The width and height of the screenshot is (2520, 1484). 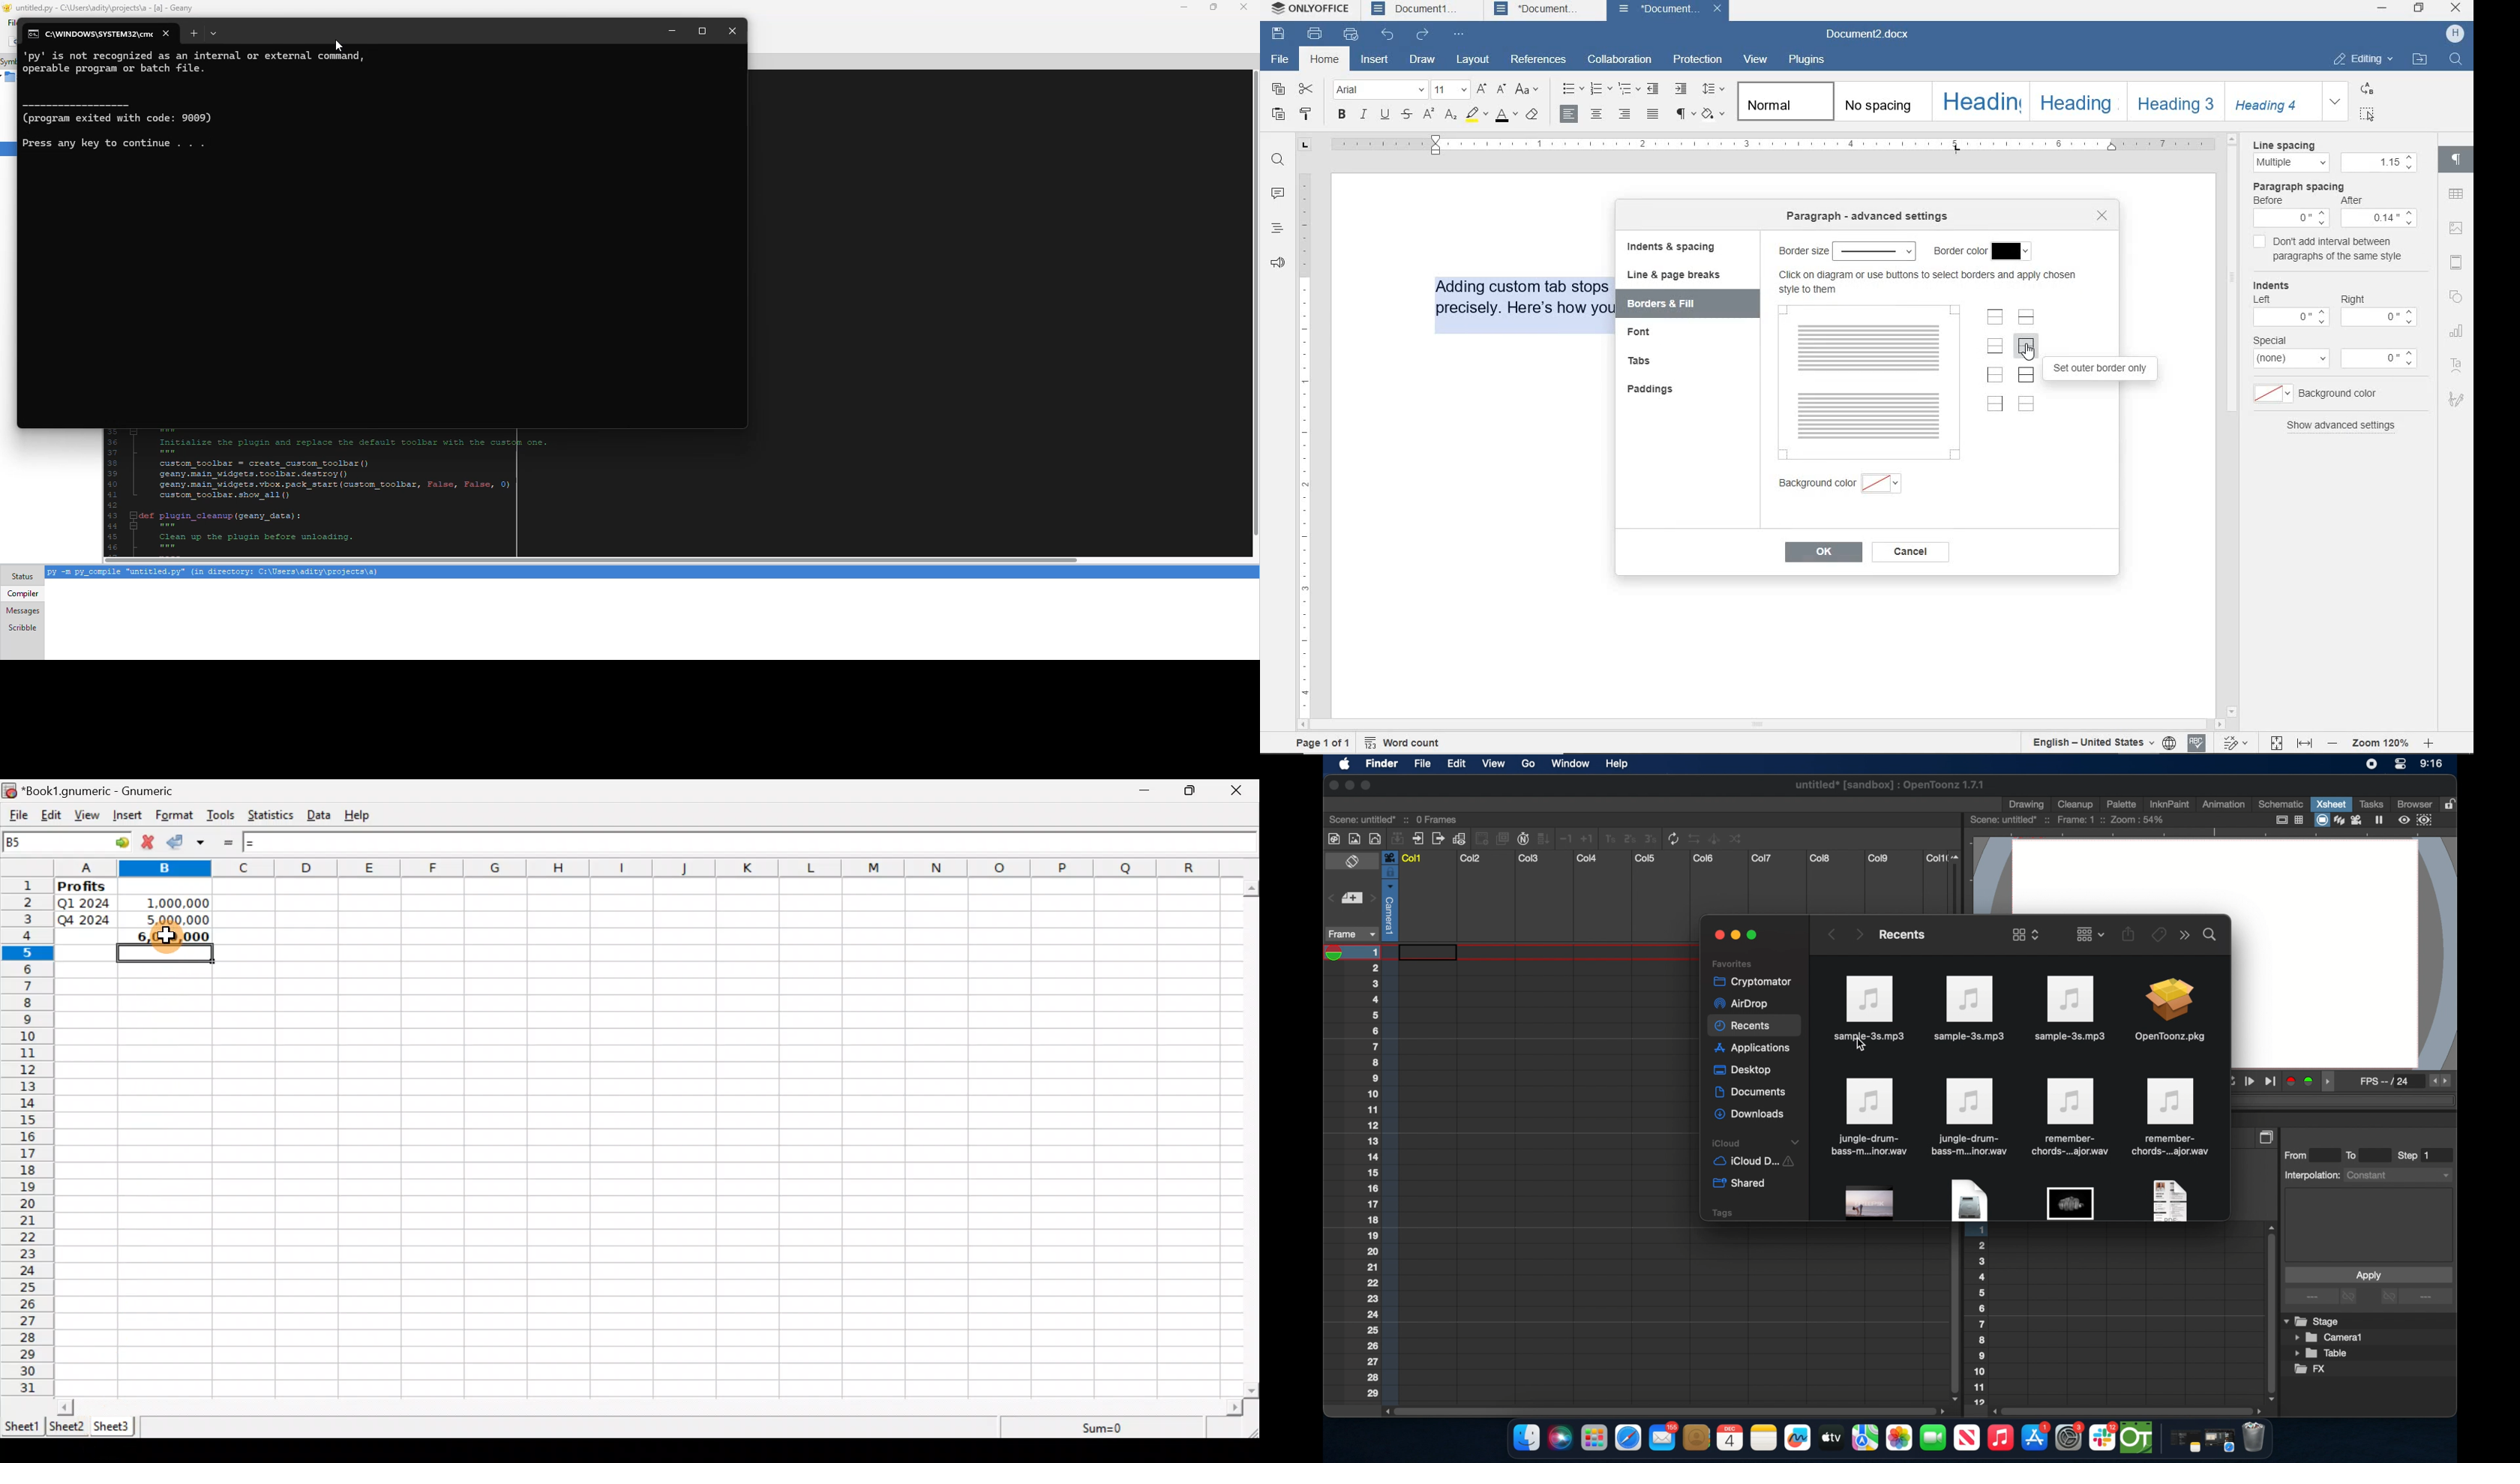 What do you see at coordinates (1815, 483) in the screenshot?
I see `background` at bounding box center [1815, 483].